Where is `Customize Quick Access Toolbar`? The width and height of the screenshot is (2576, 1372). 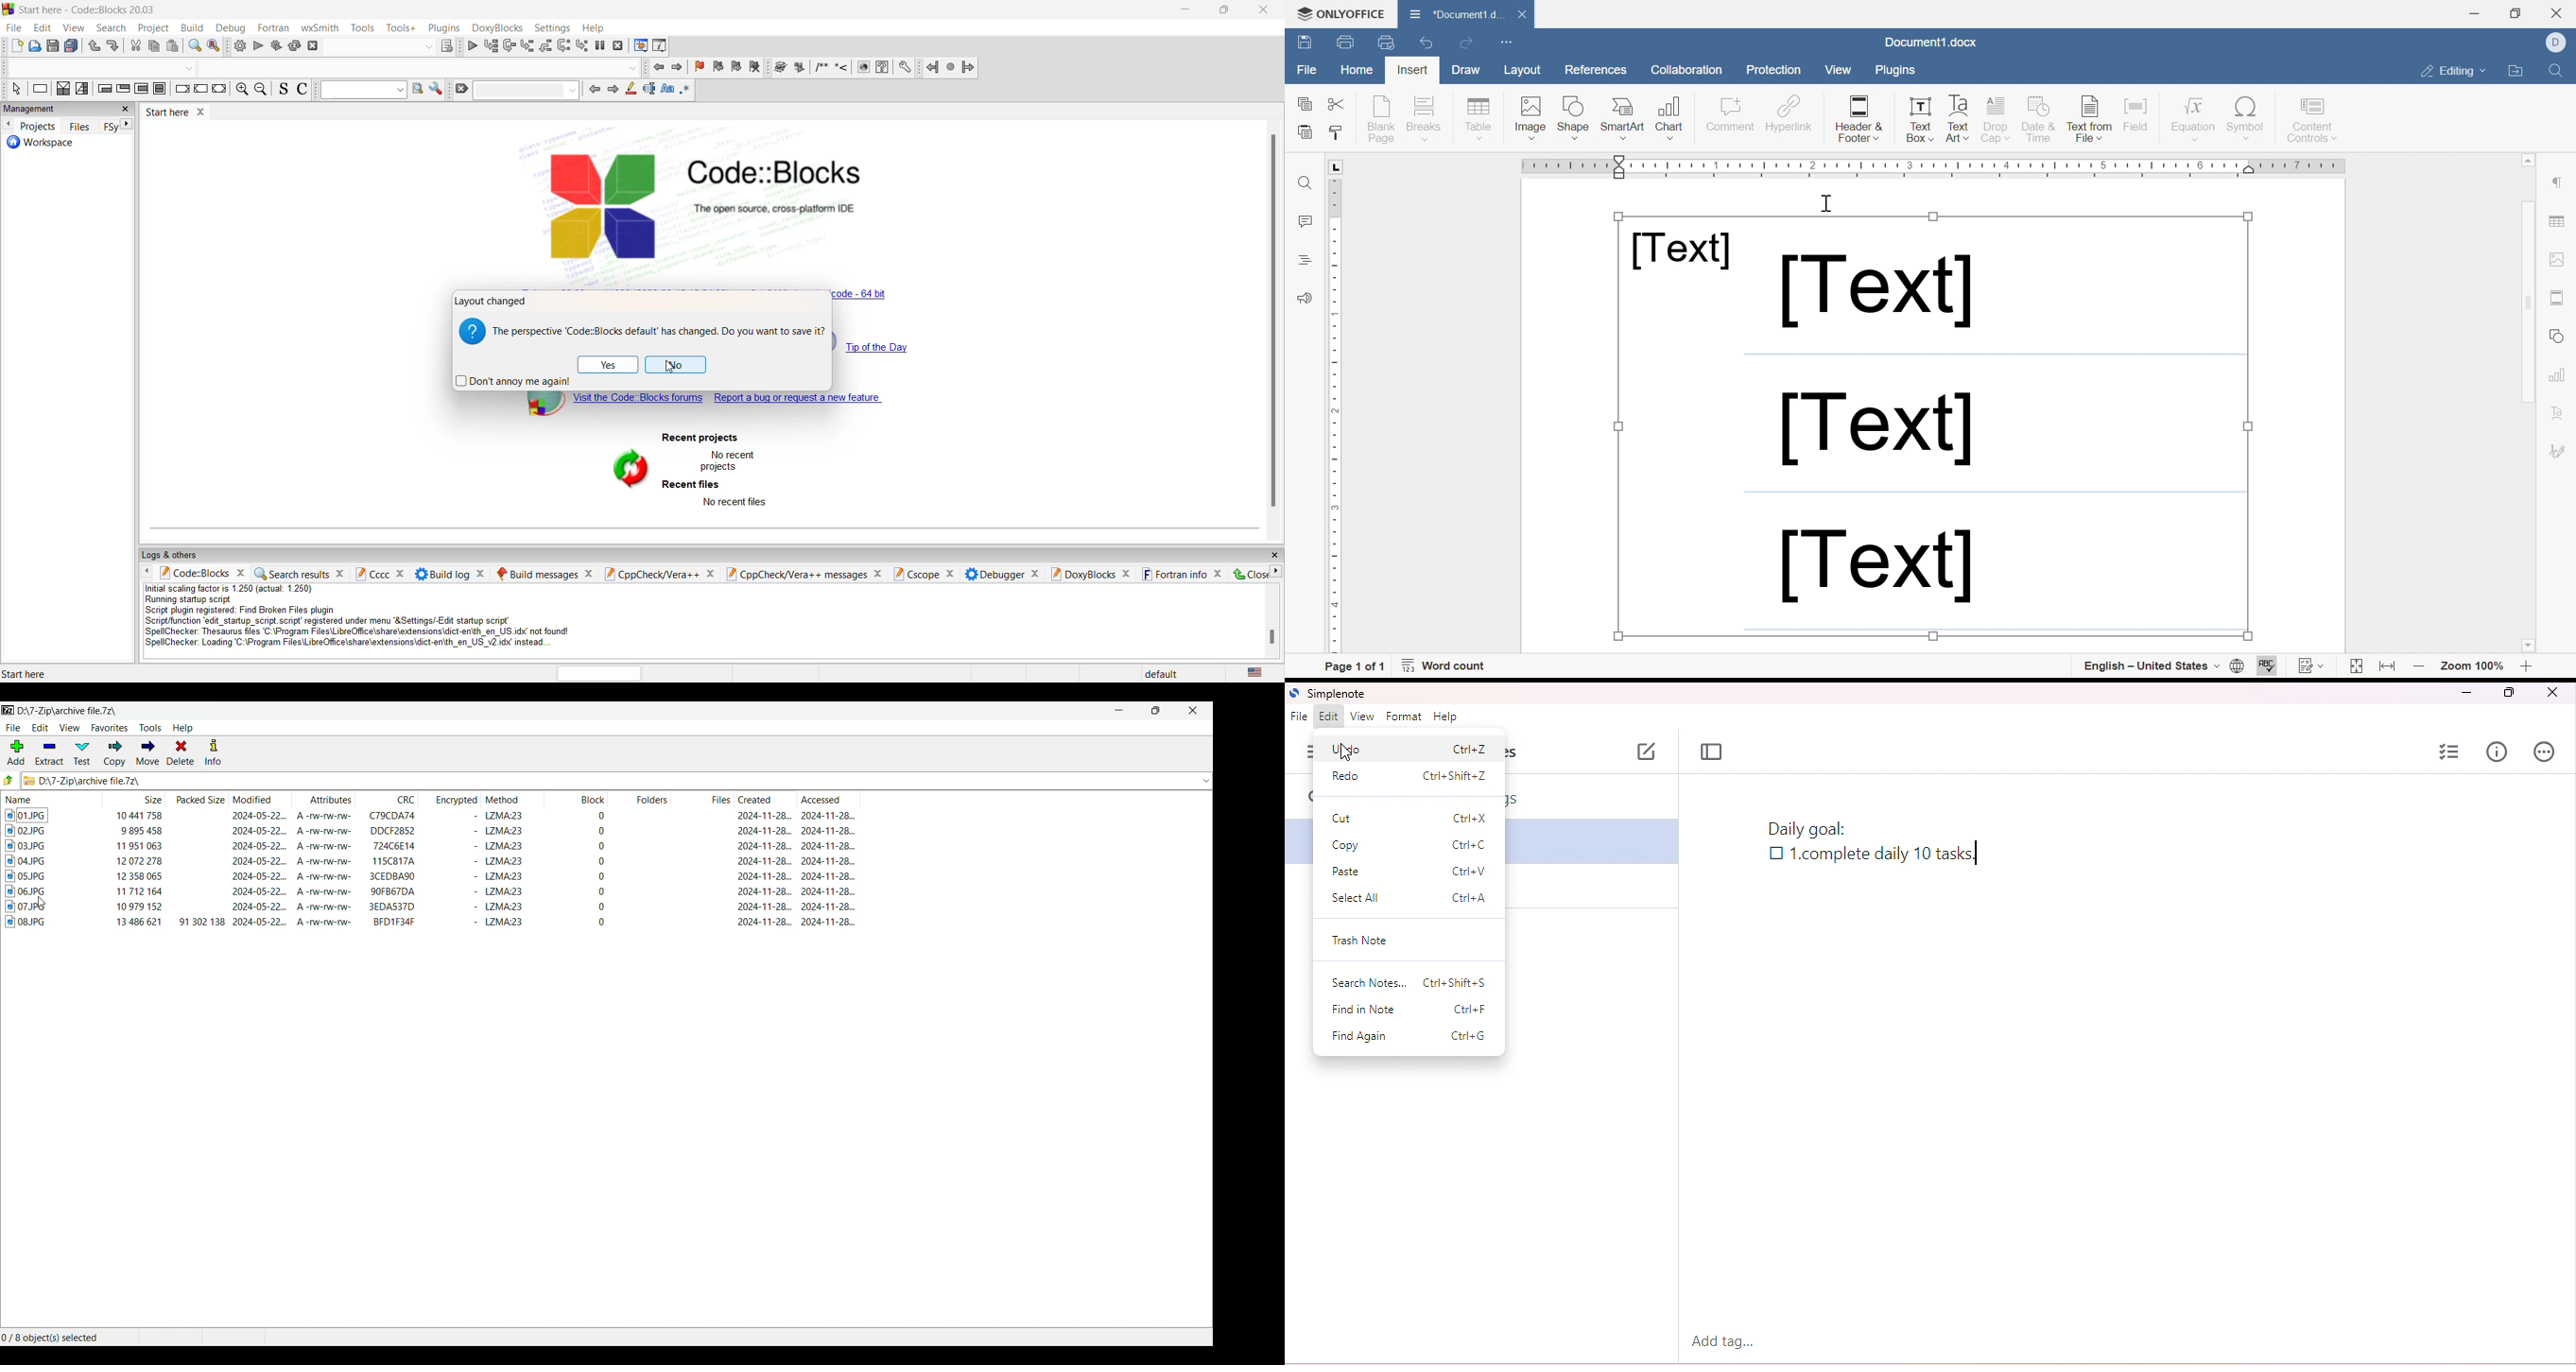
Customize Quick Access Toolbar is located at coordinates (1503, 43).